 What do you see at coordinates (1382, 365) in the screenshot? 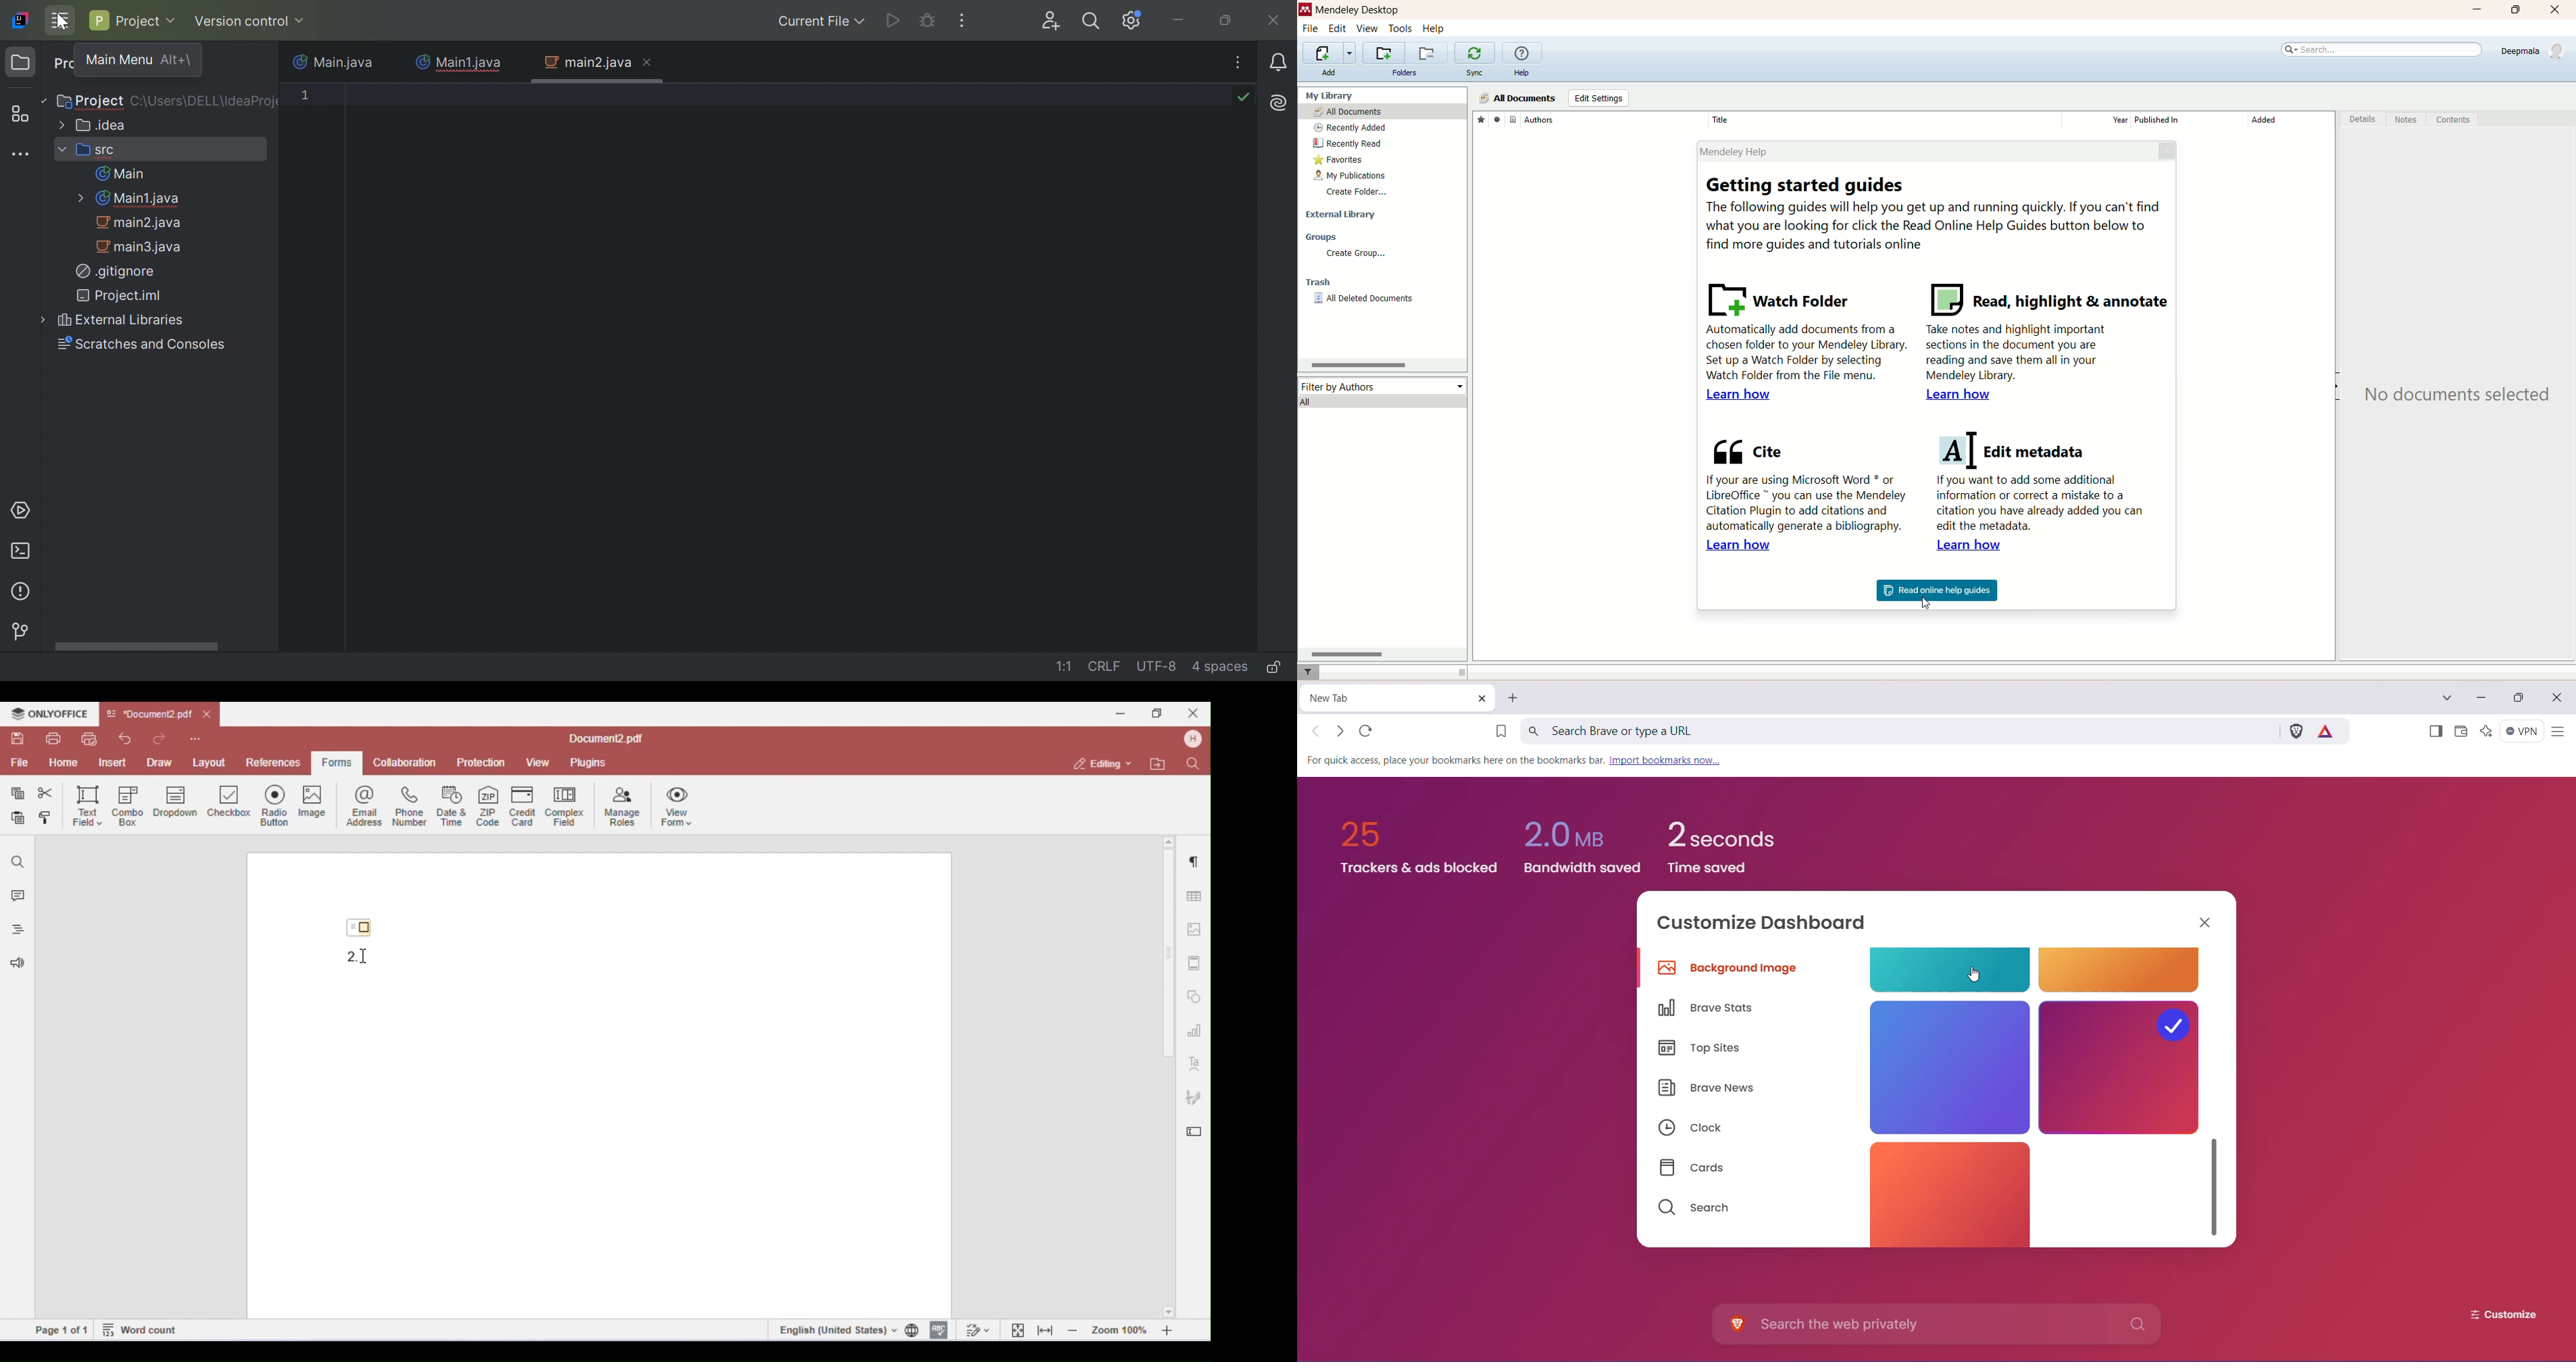
I see `horizontal scroll bar` at bounding box center [1382, 365].